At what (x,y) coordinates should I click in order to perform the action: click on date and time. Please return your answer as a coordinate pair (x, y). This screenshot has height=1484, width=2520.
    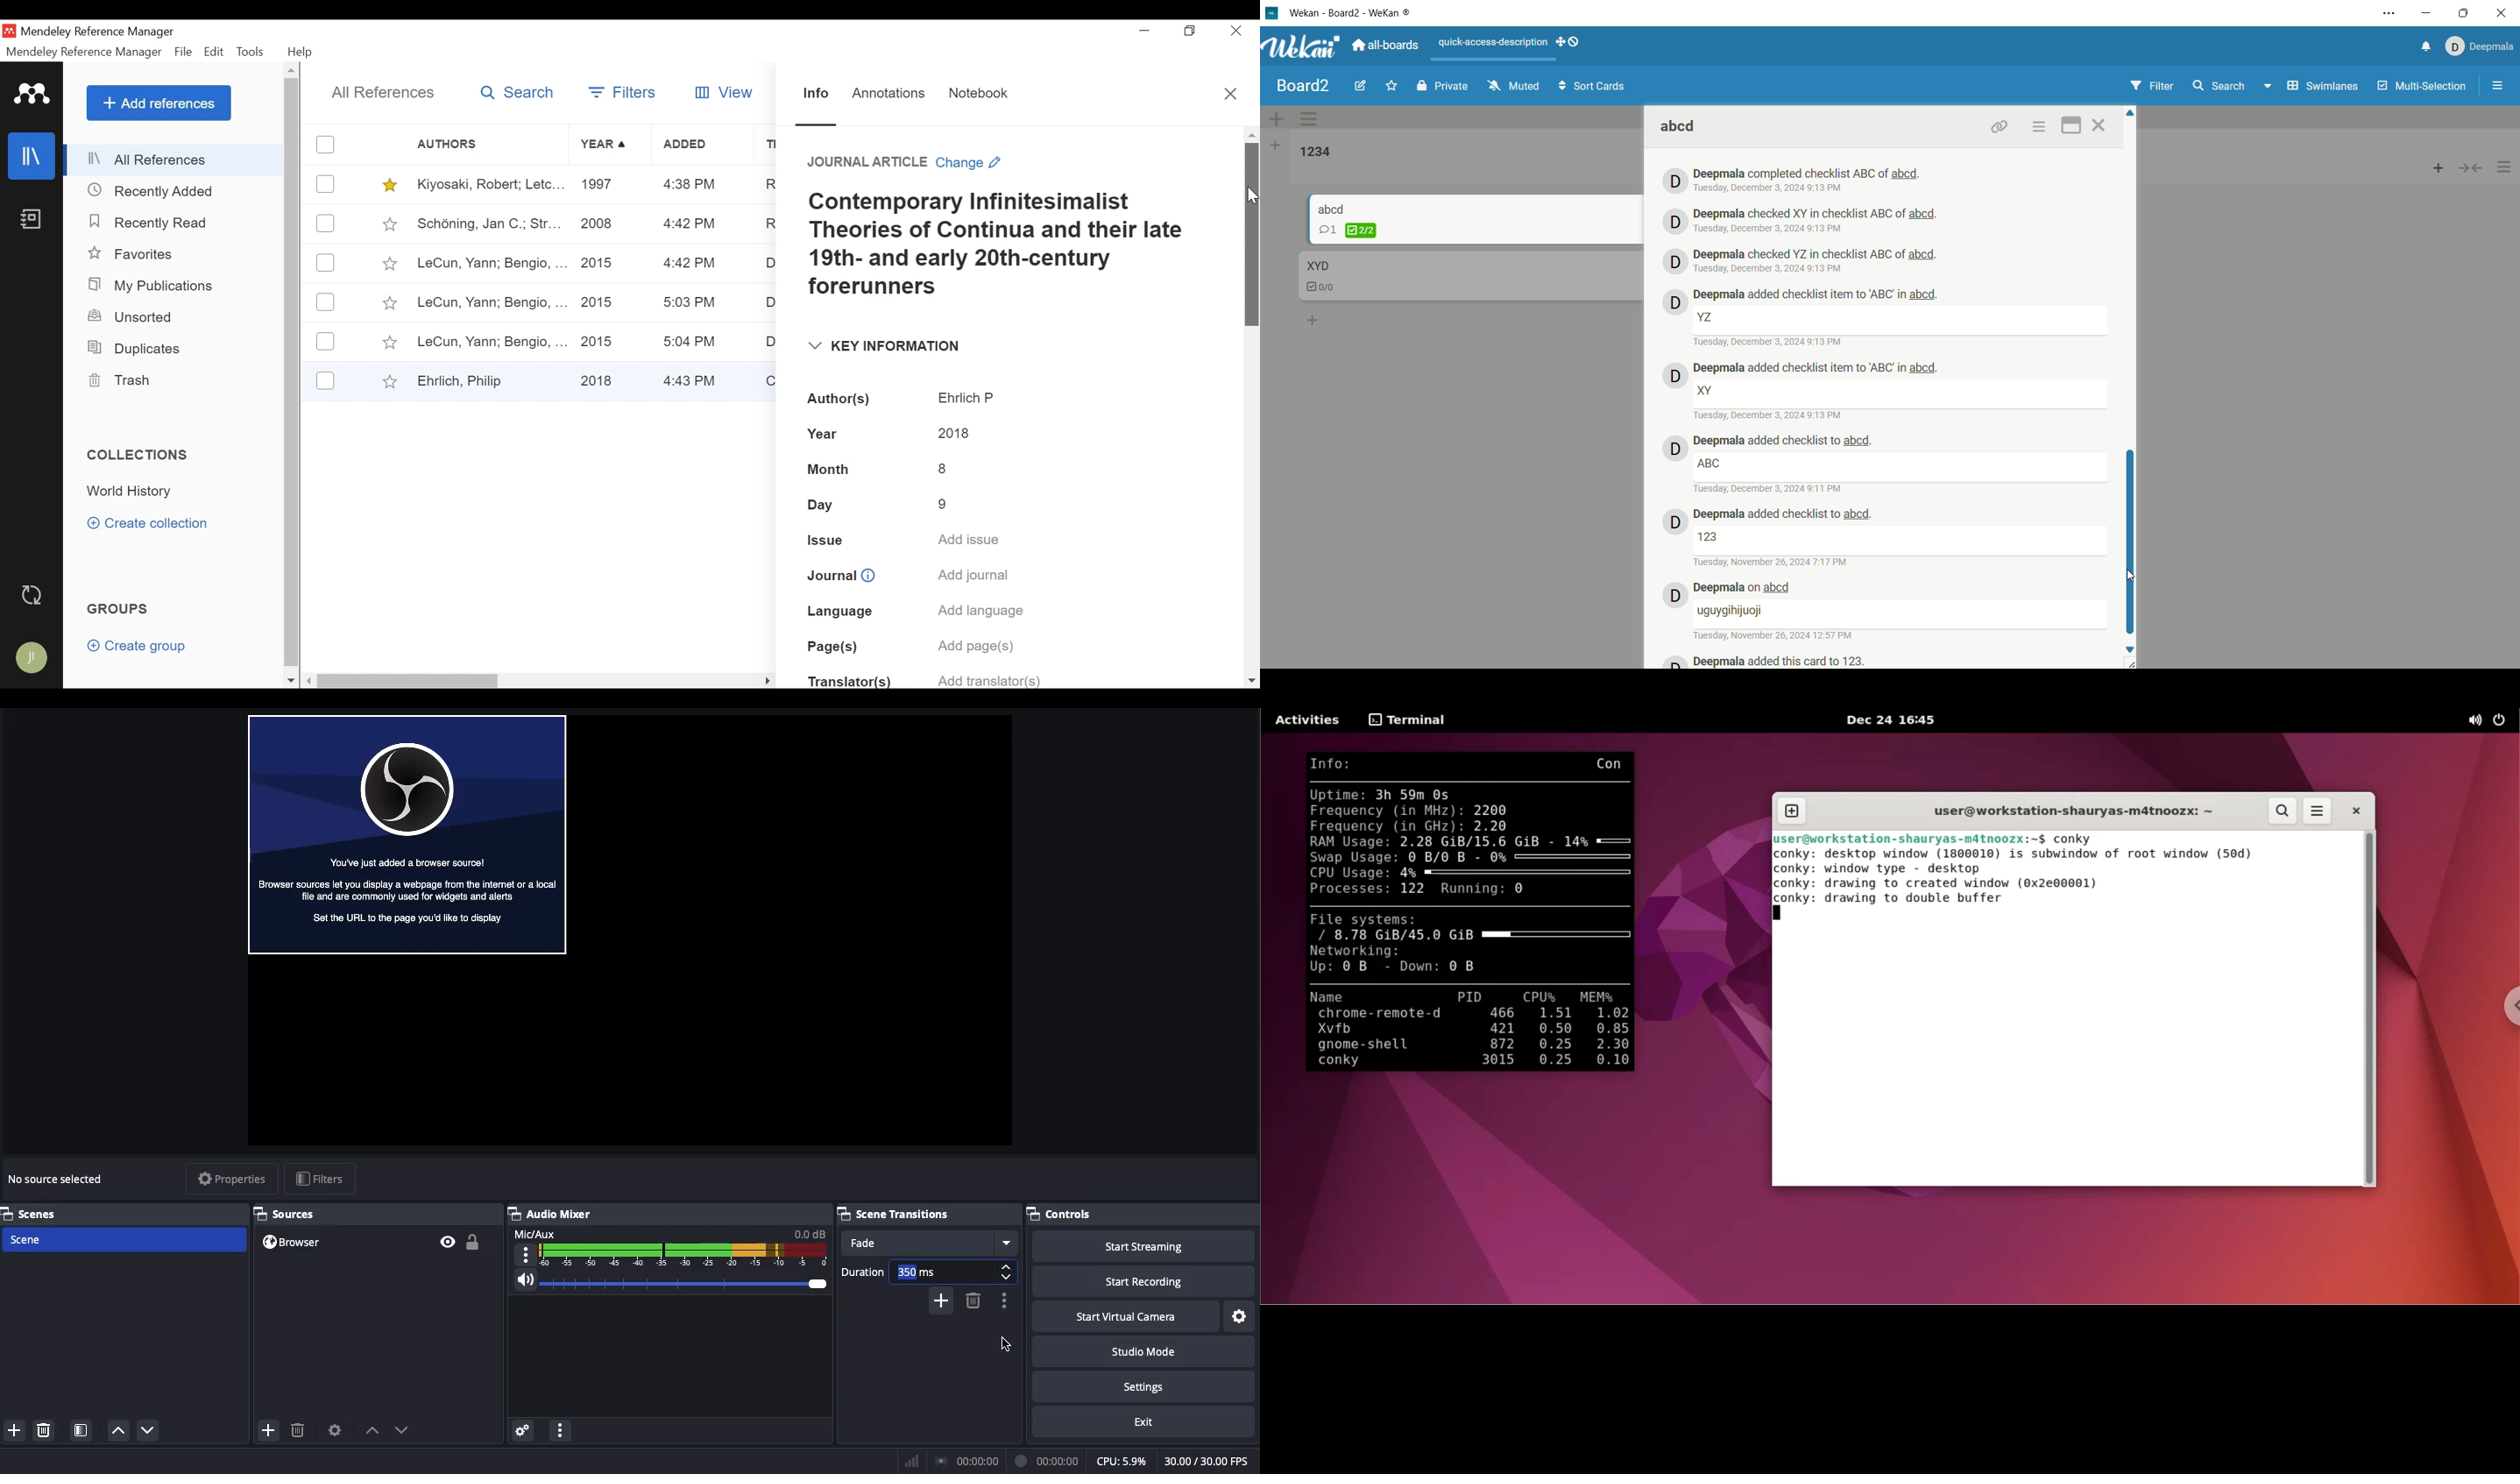
    Looking at the image, I should click on (1776, 636).